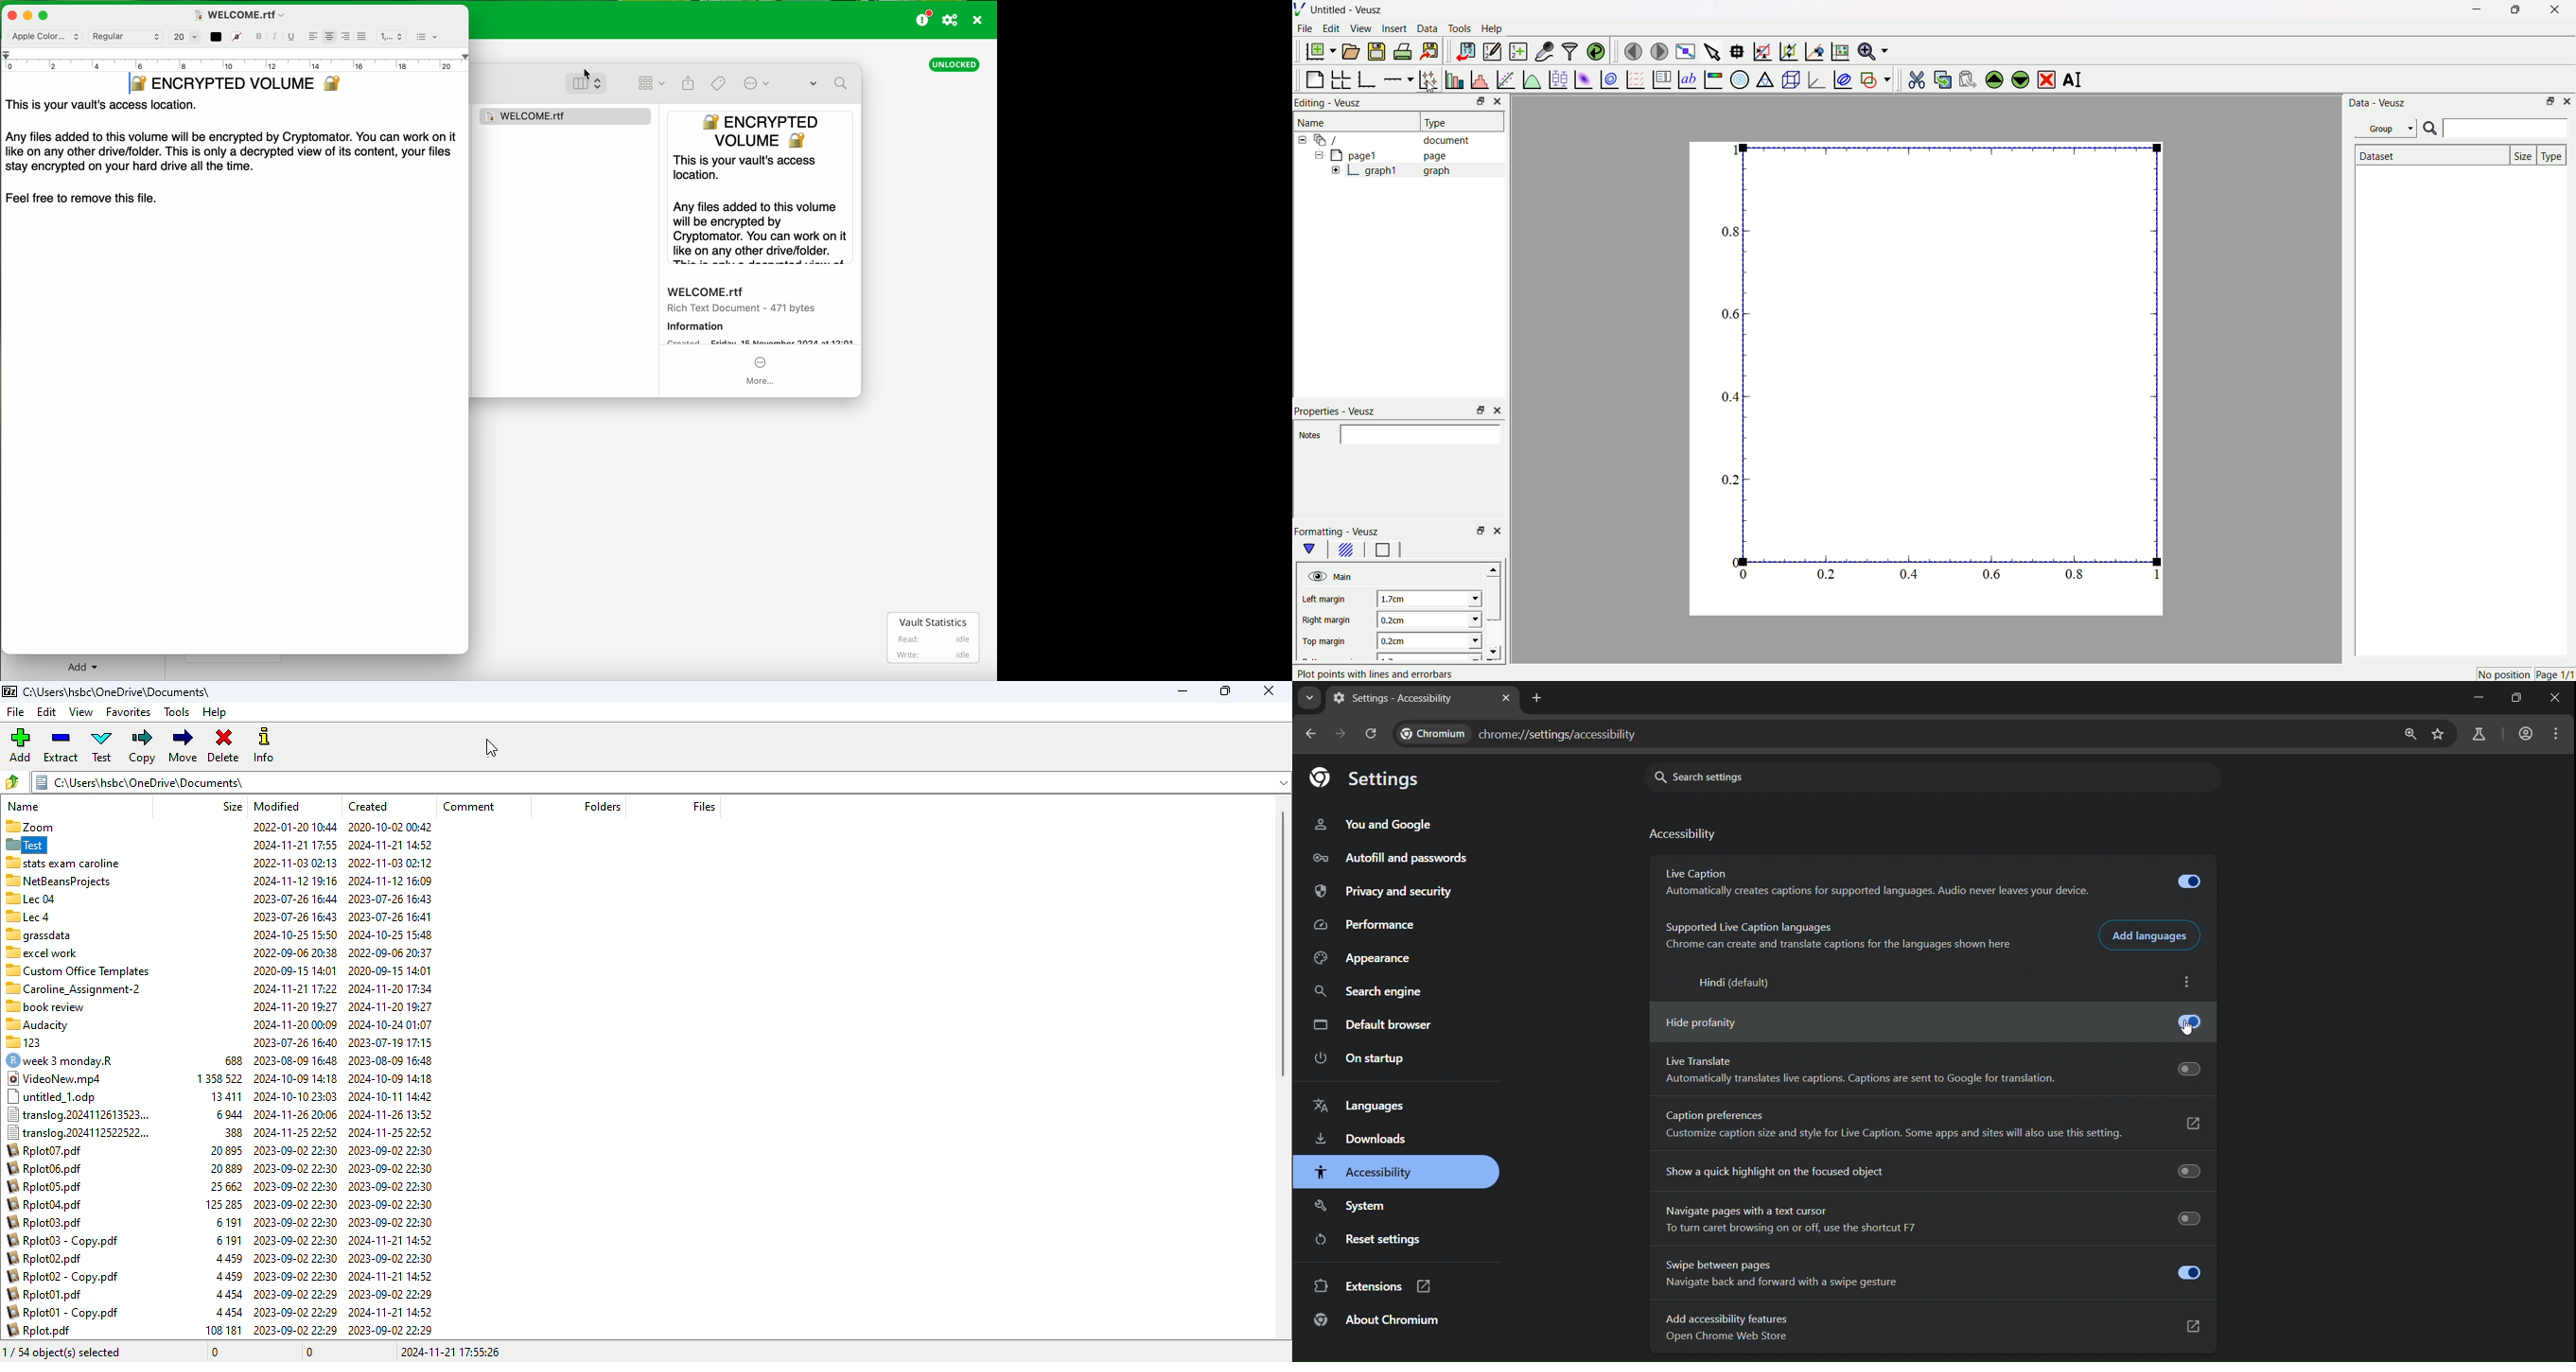 This screenshot has height=1372, width=2576. I want to click on Swipe between pages
Navigate back and forward with a swipe gesture, so click(1931, 1273).